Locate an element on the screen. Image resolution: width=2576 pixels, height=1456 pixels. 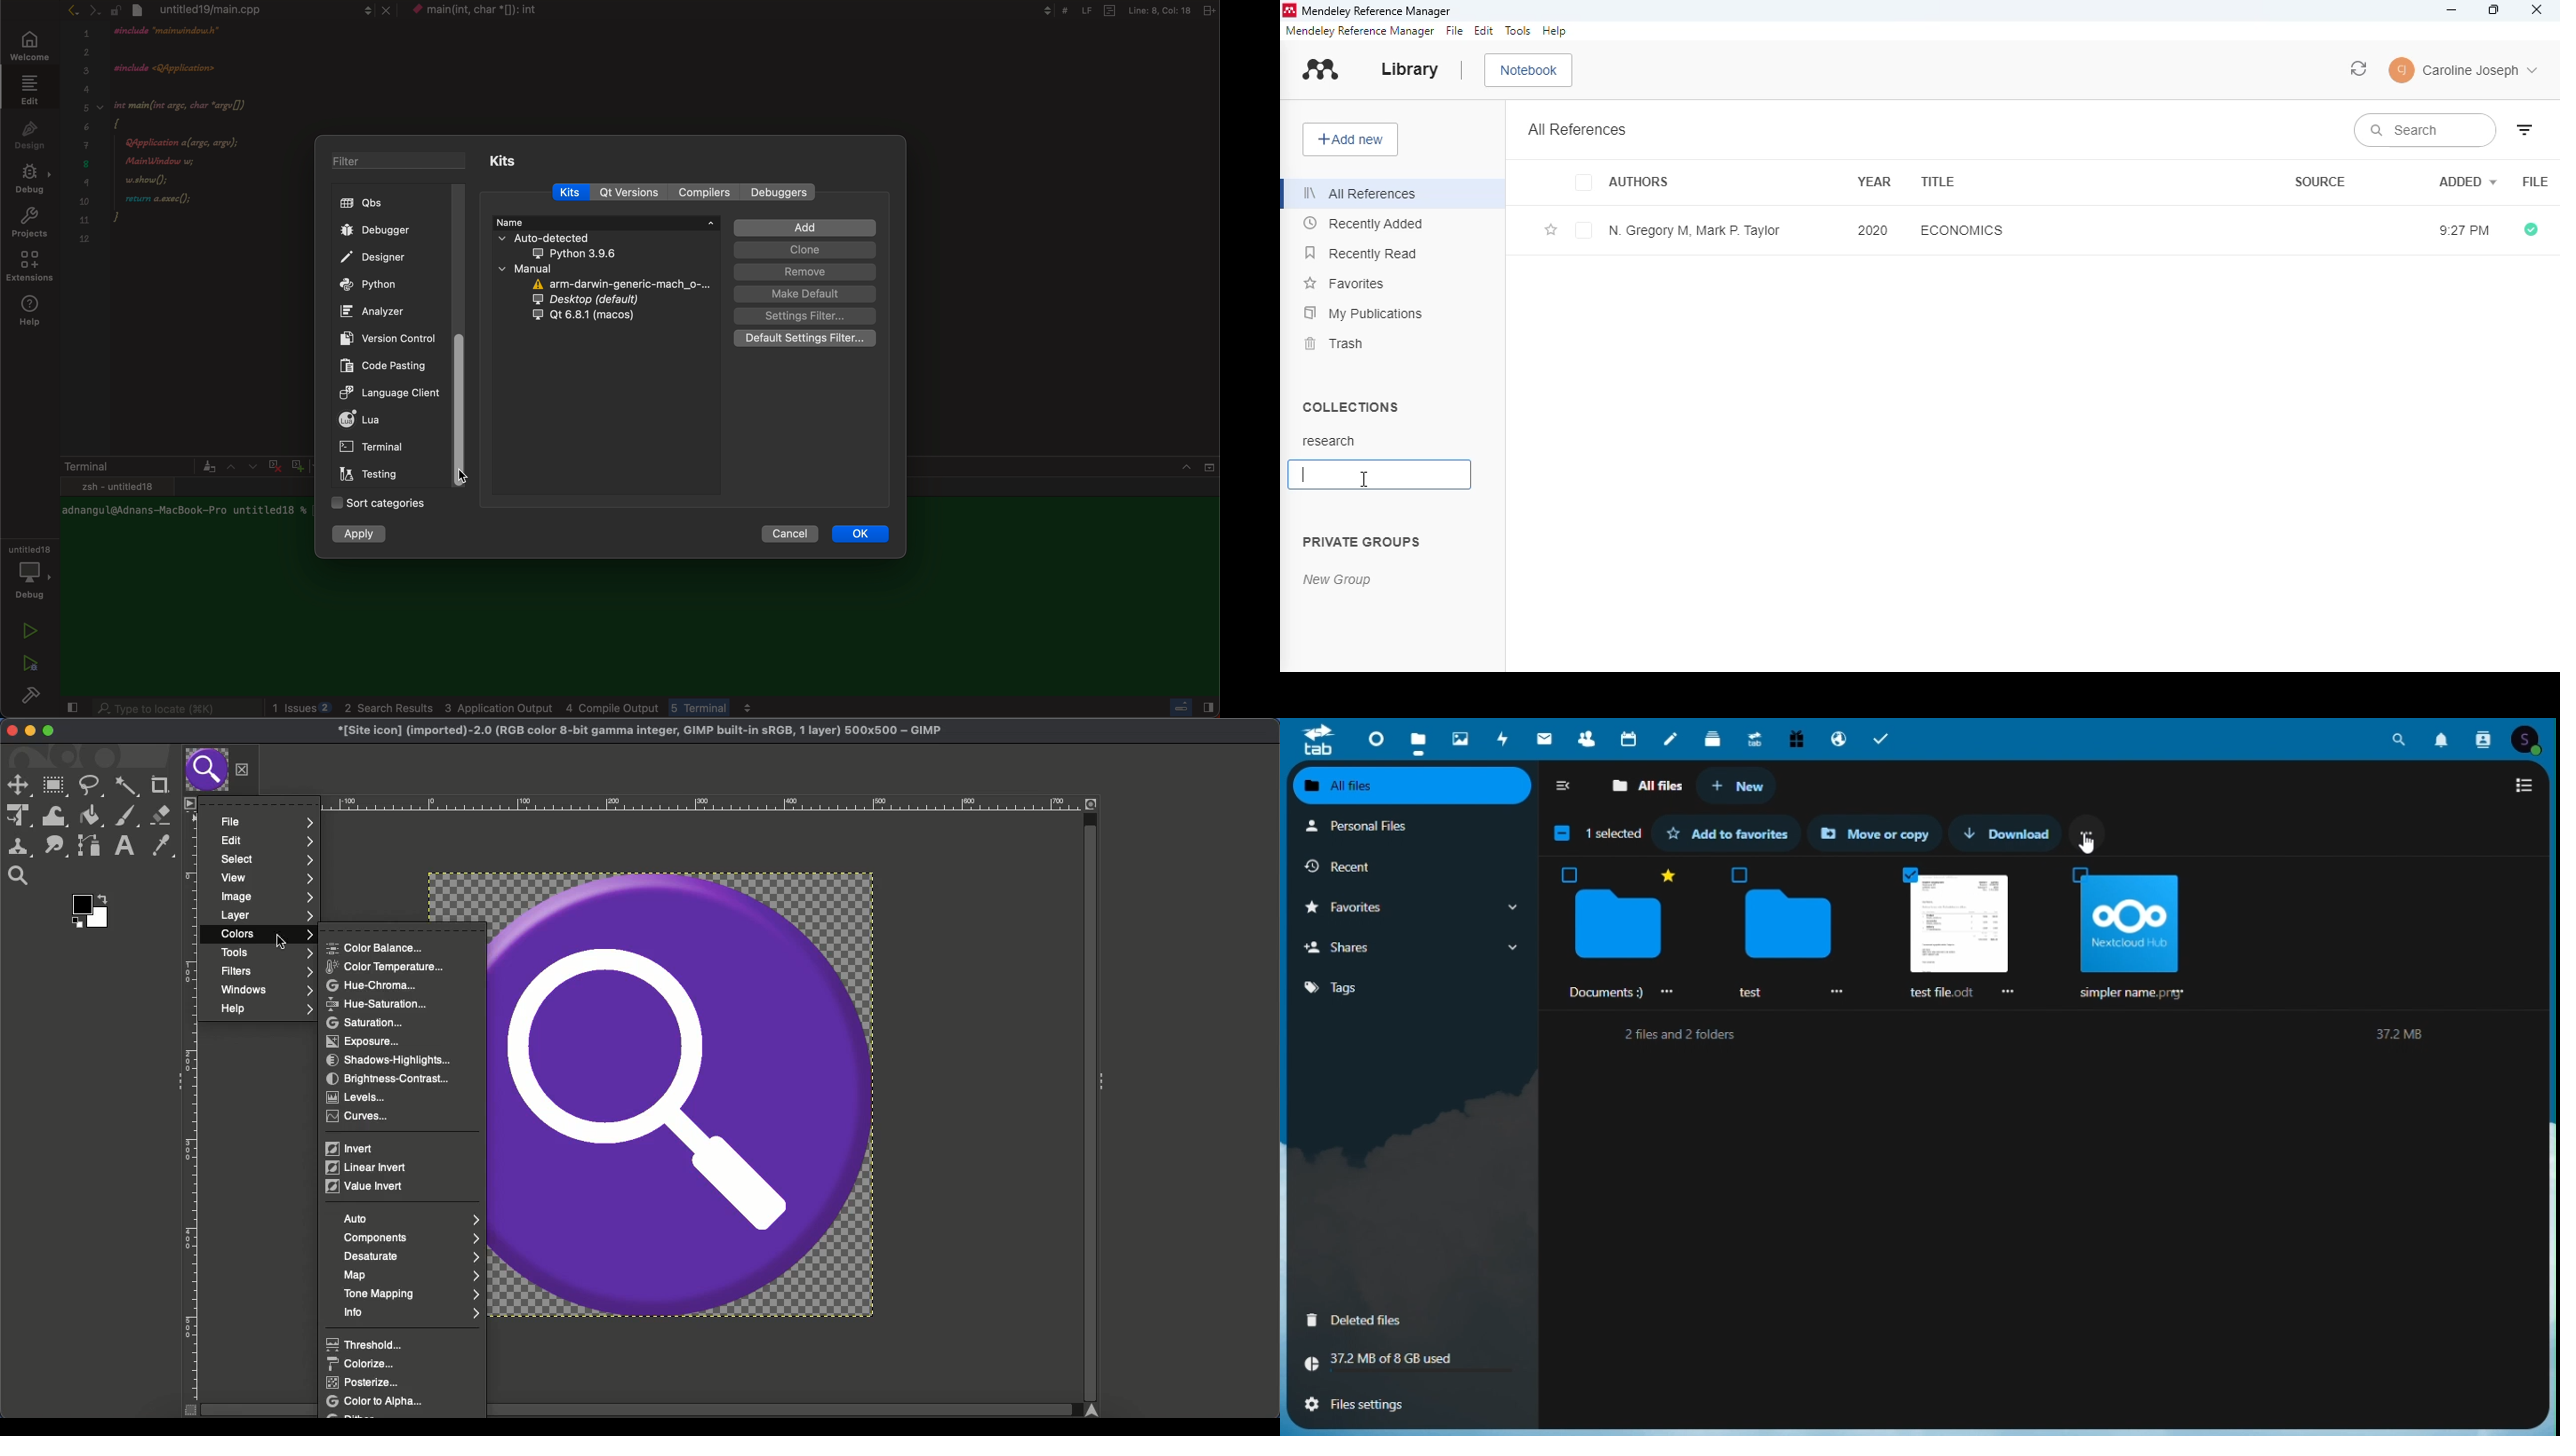
typing new collection name is located at coordinates (1380, 475).